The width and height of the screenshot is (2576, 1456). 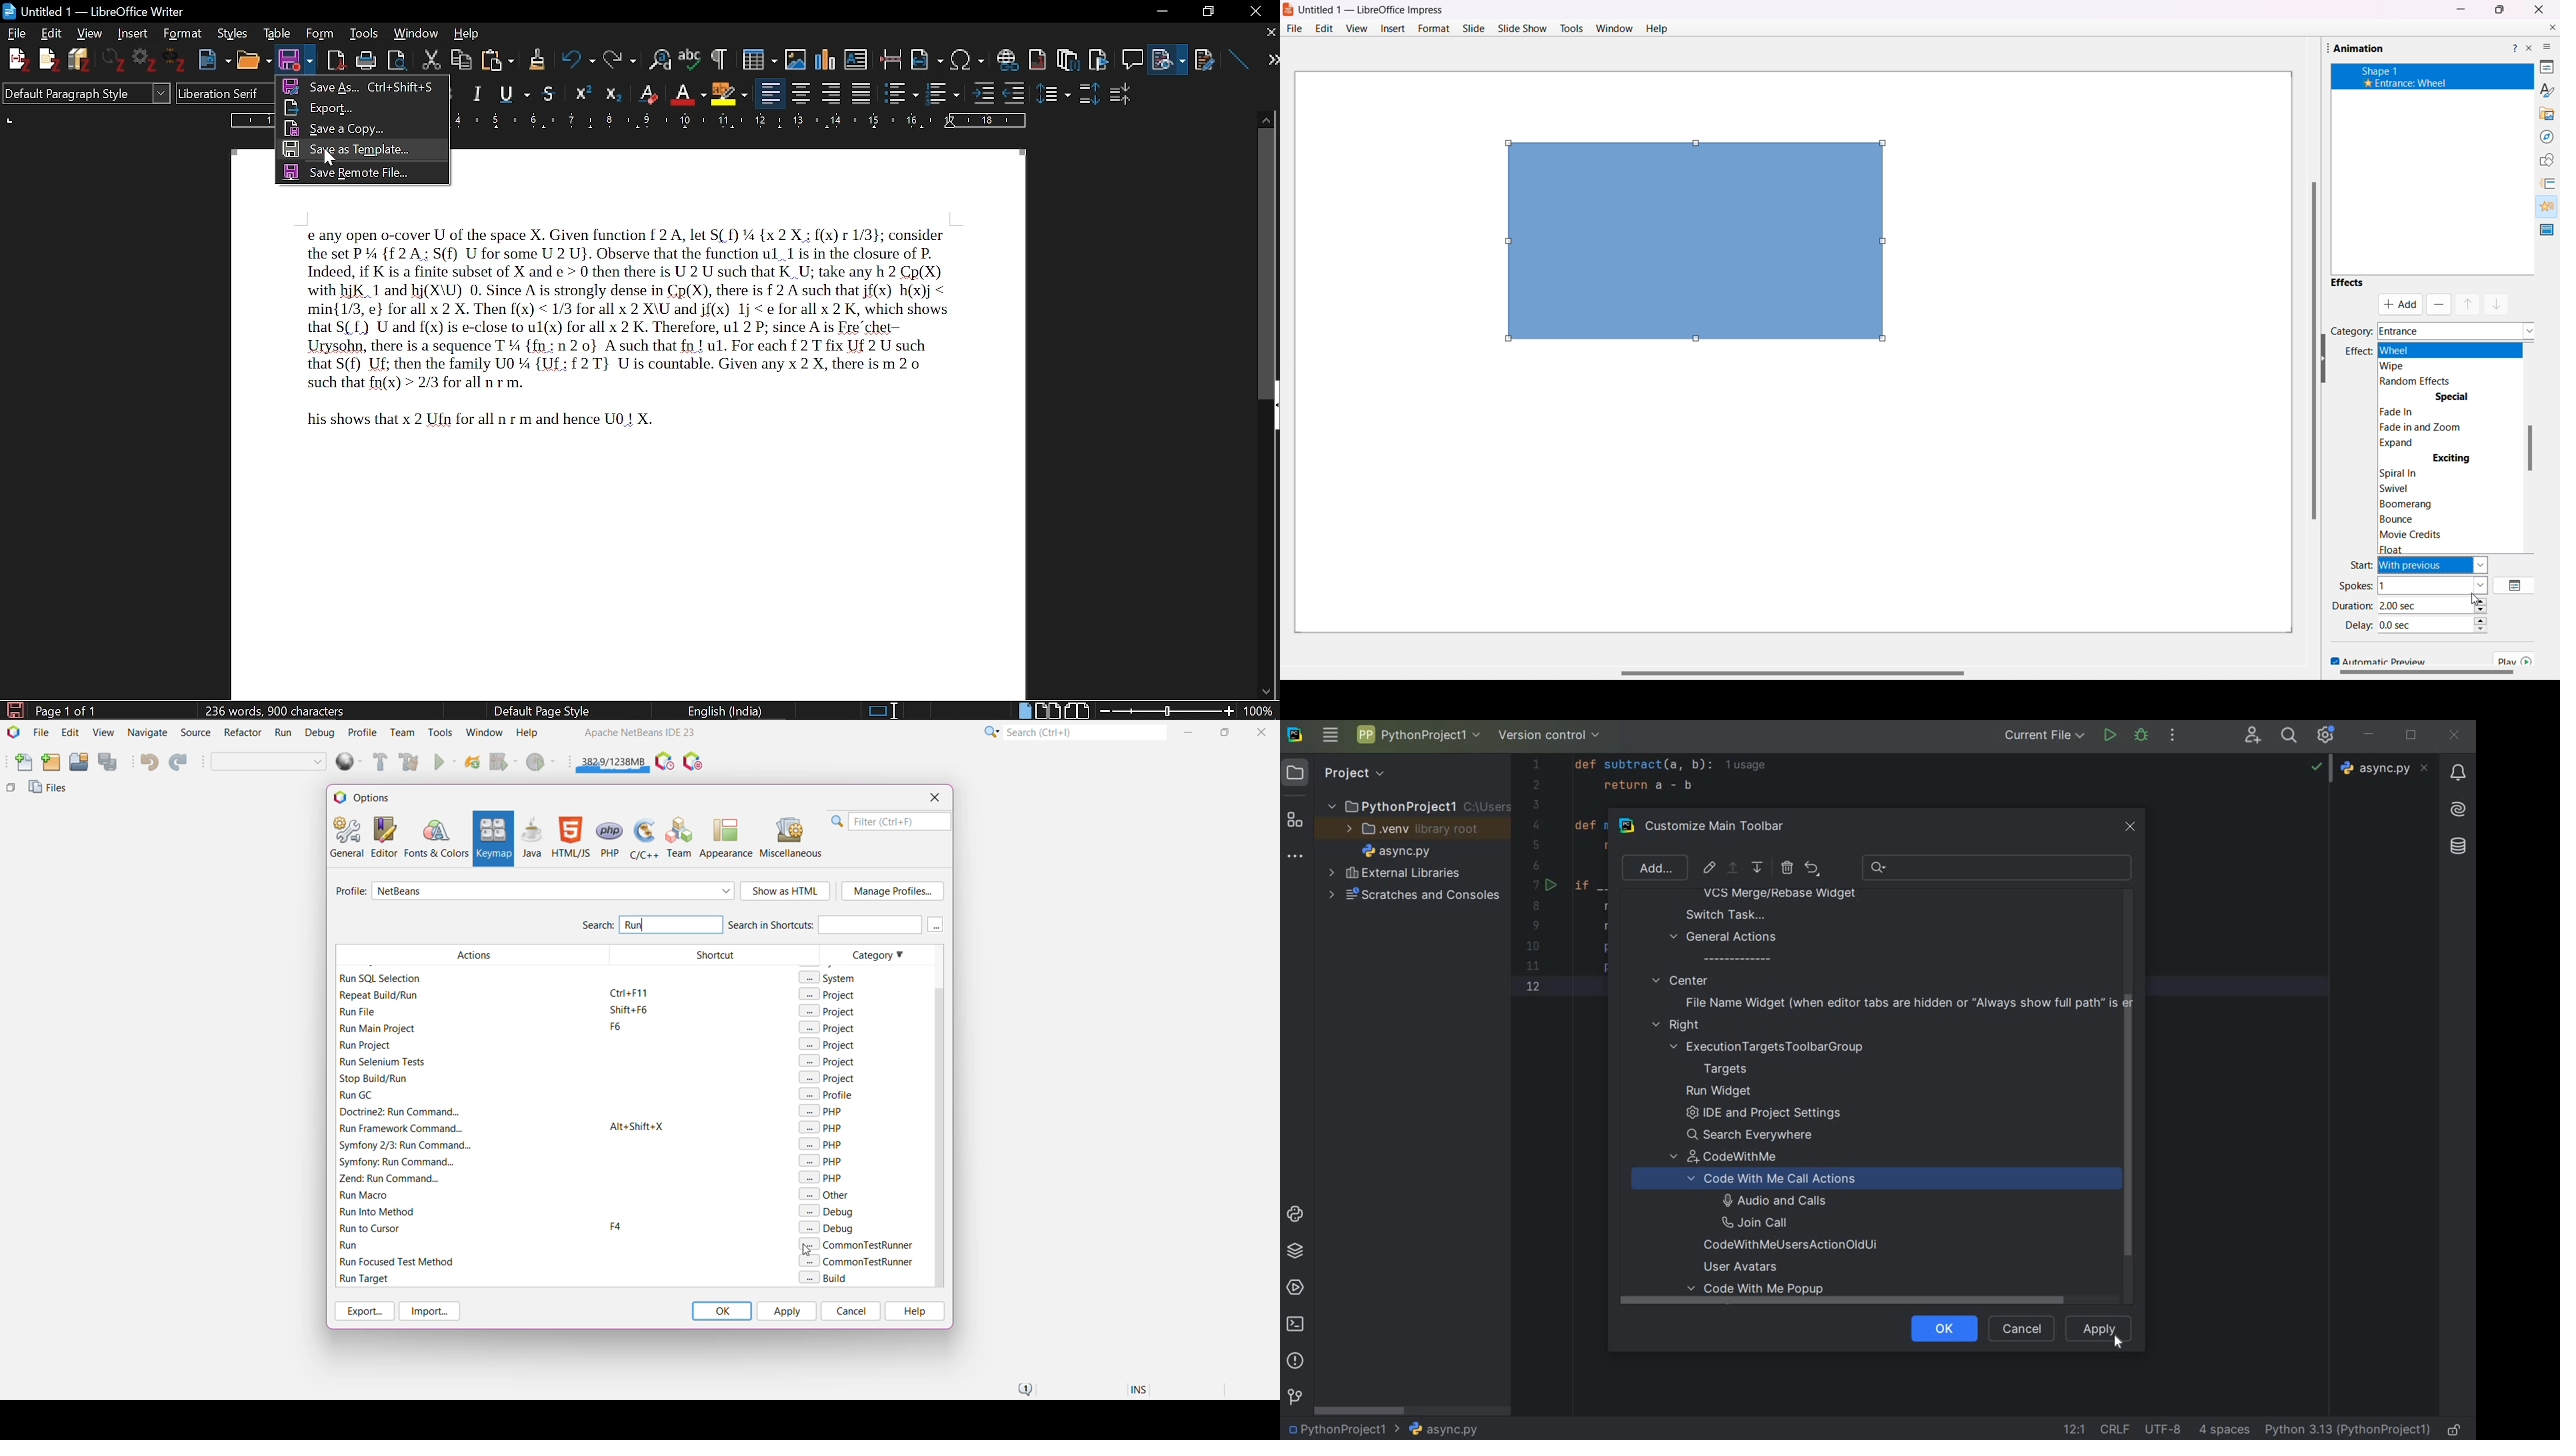 I want to click on Run, so click(x=445, y=763).